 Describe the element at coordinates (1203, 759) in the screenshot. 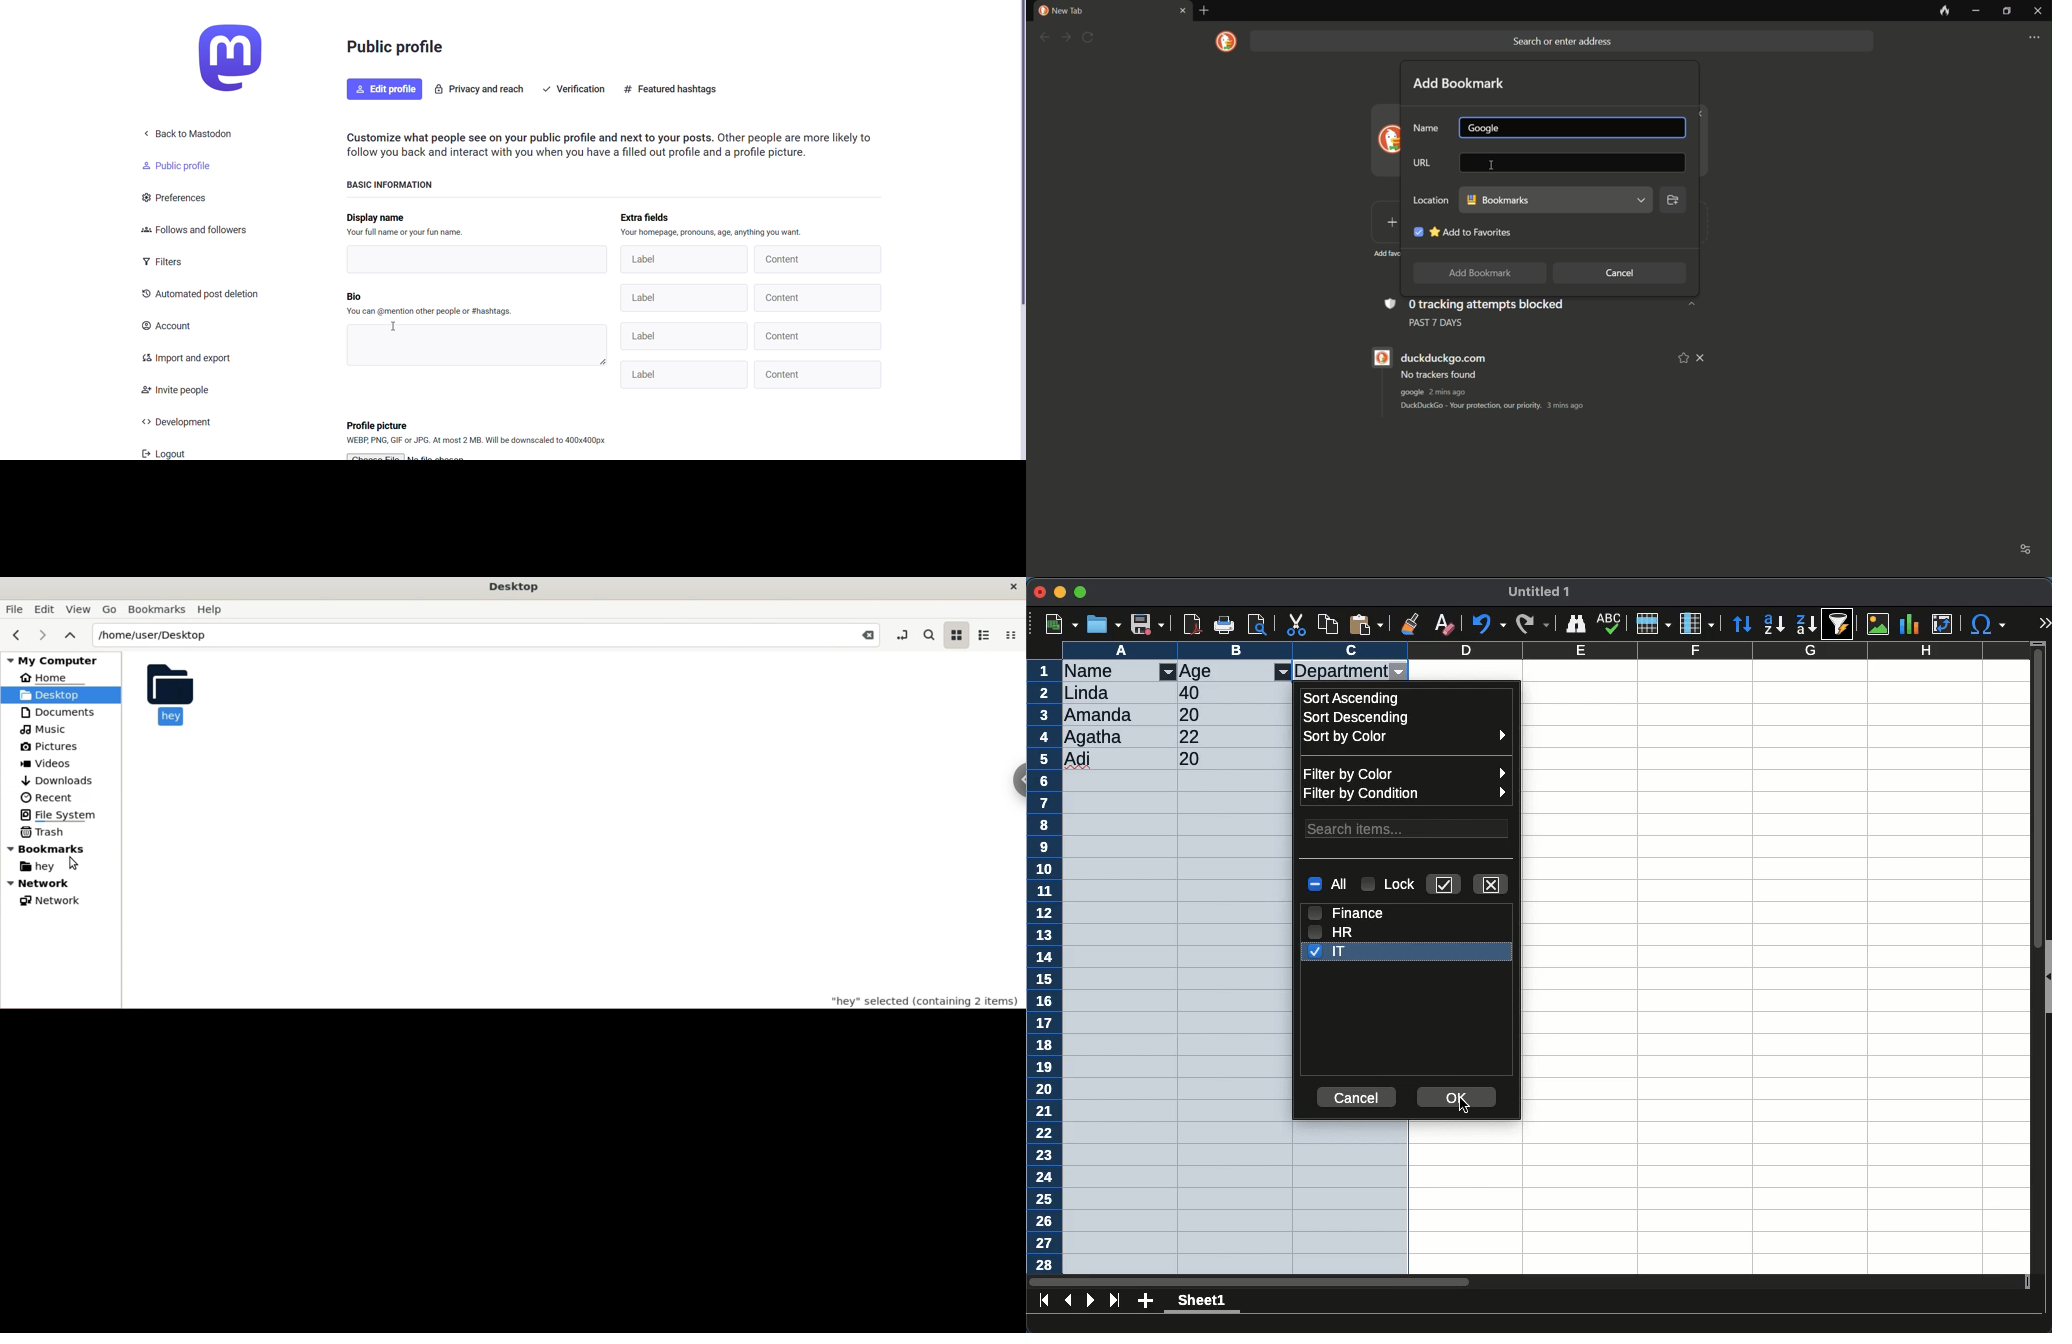

I see `20` at that location.